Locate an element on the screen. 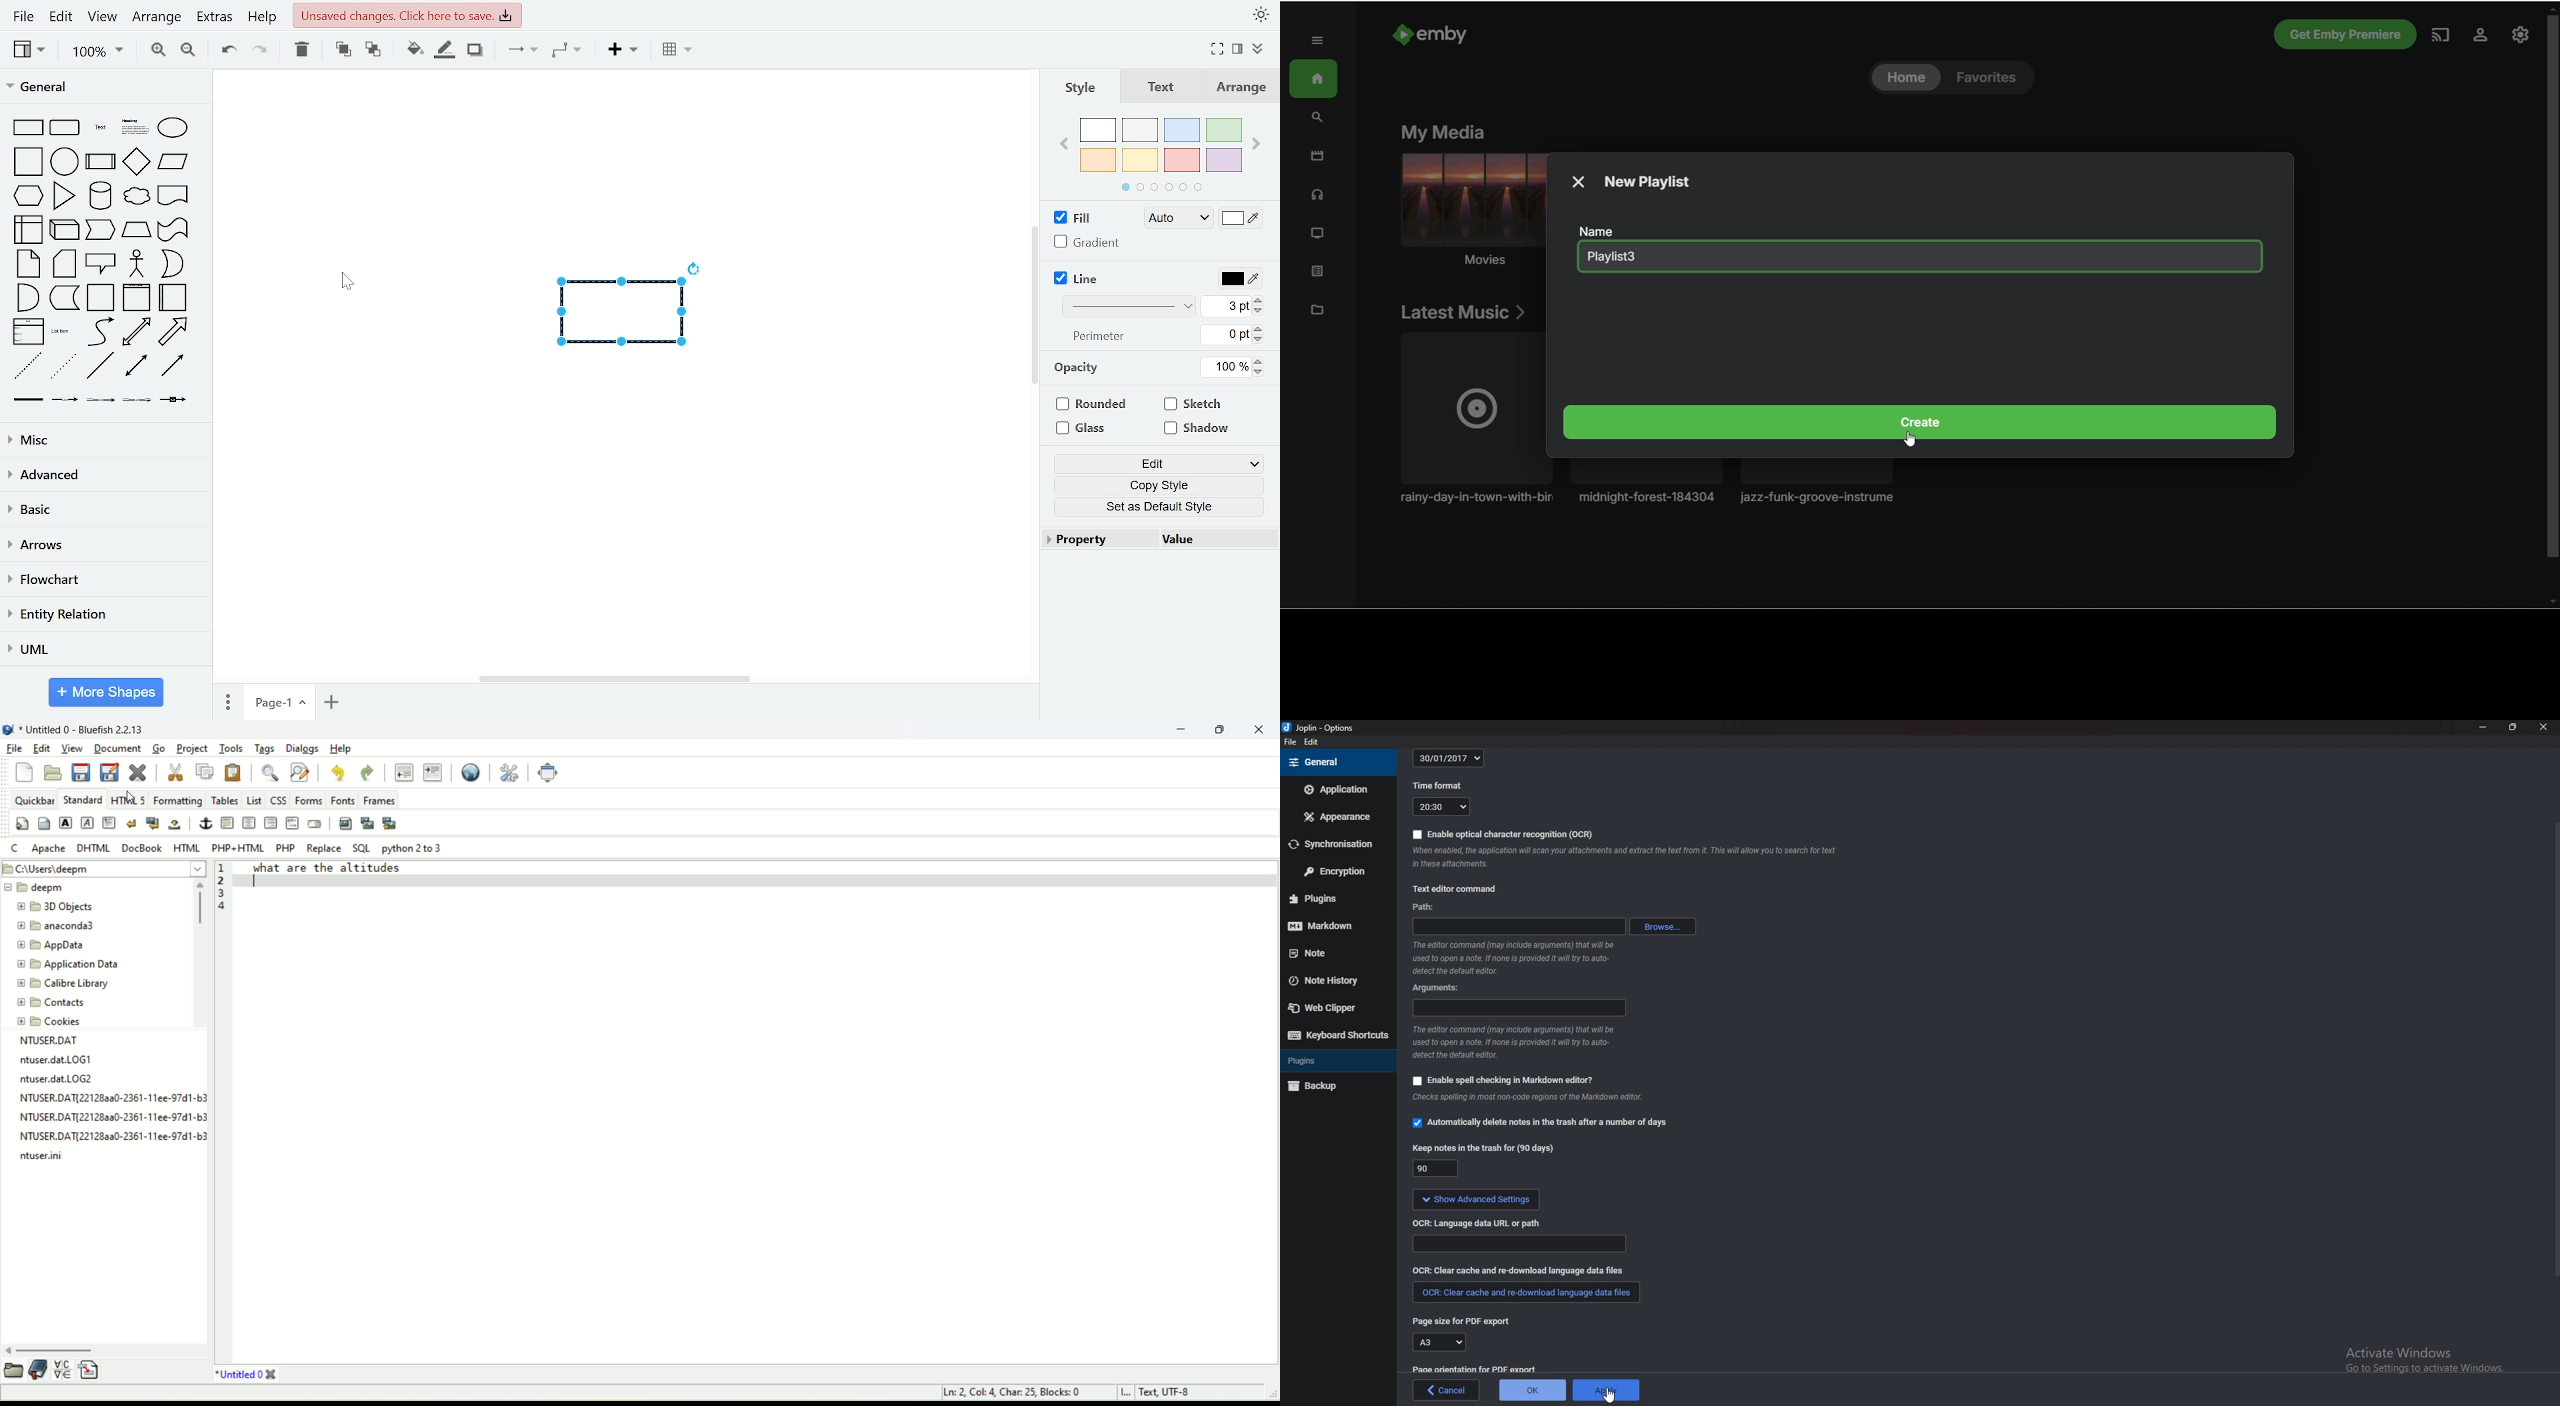 The height and width of the screenshot is (1428, 2576). A3 is located at coordinates (1443, 1344).